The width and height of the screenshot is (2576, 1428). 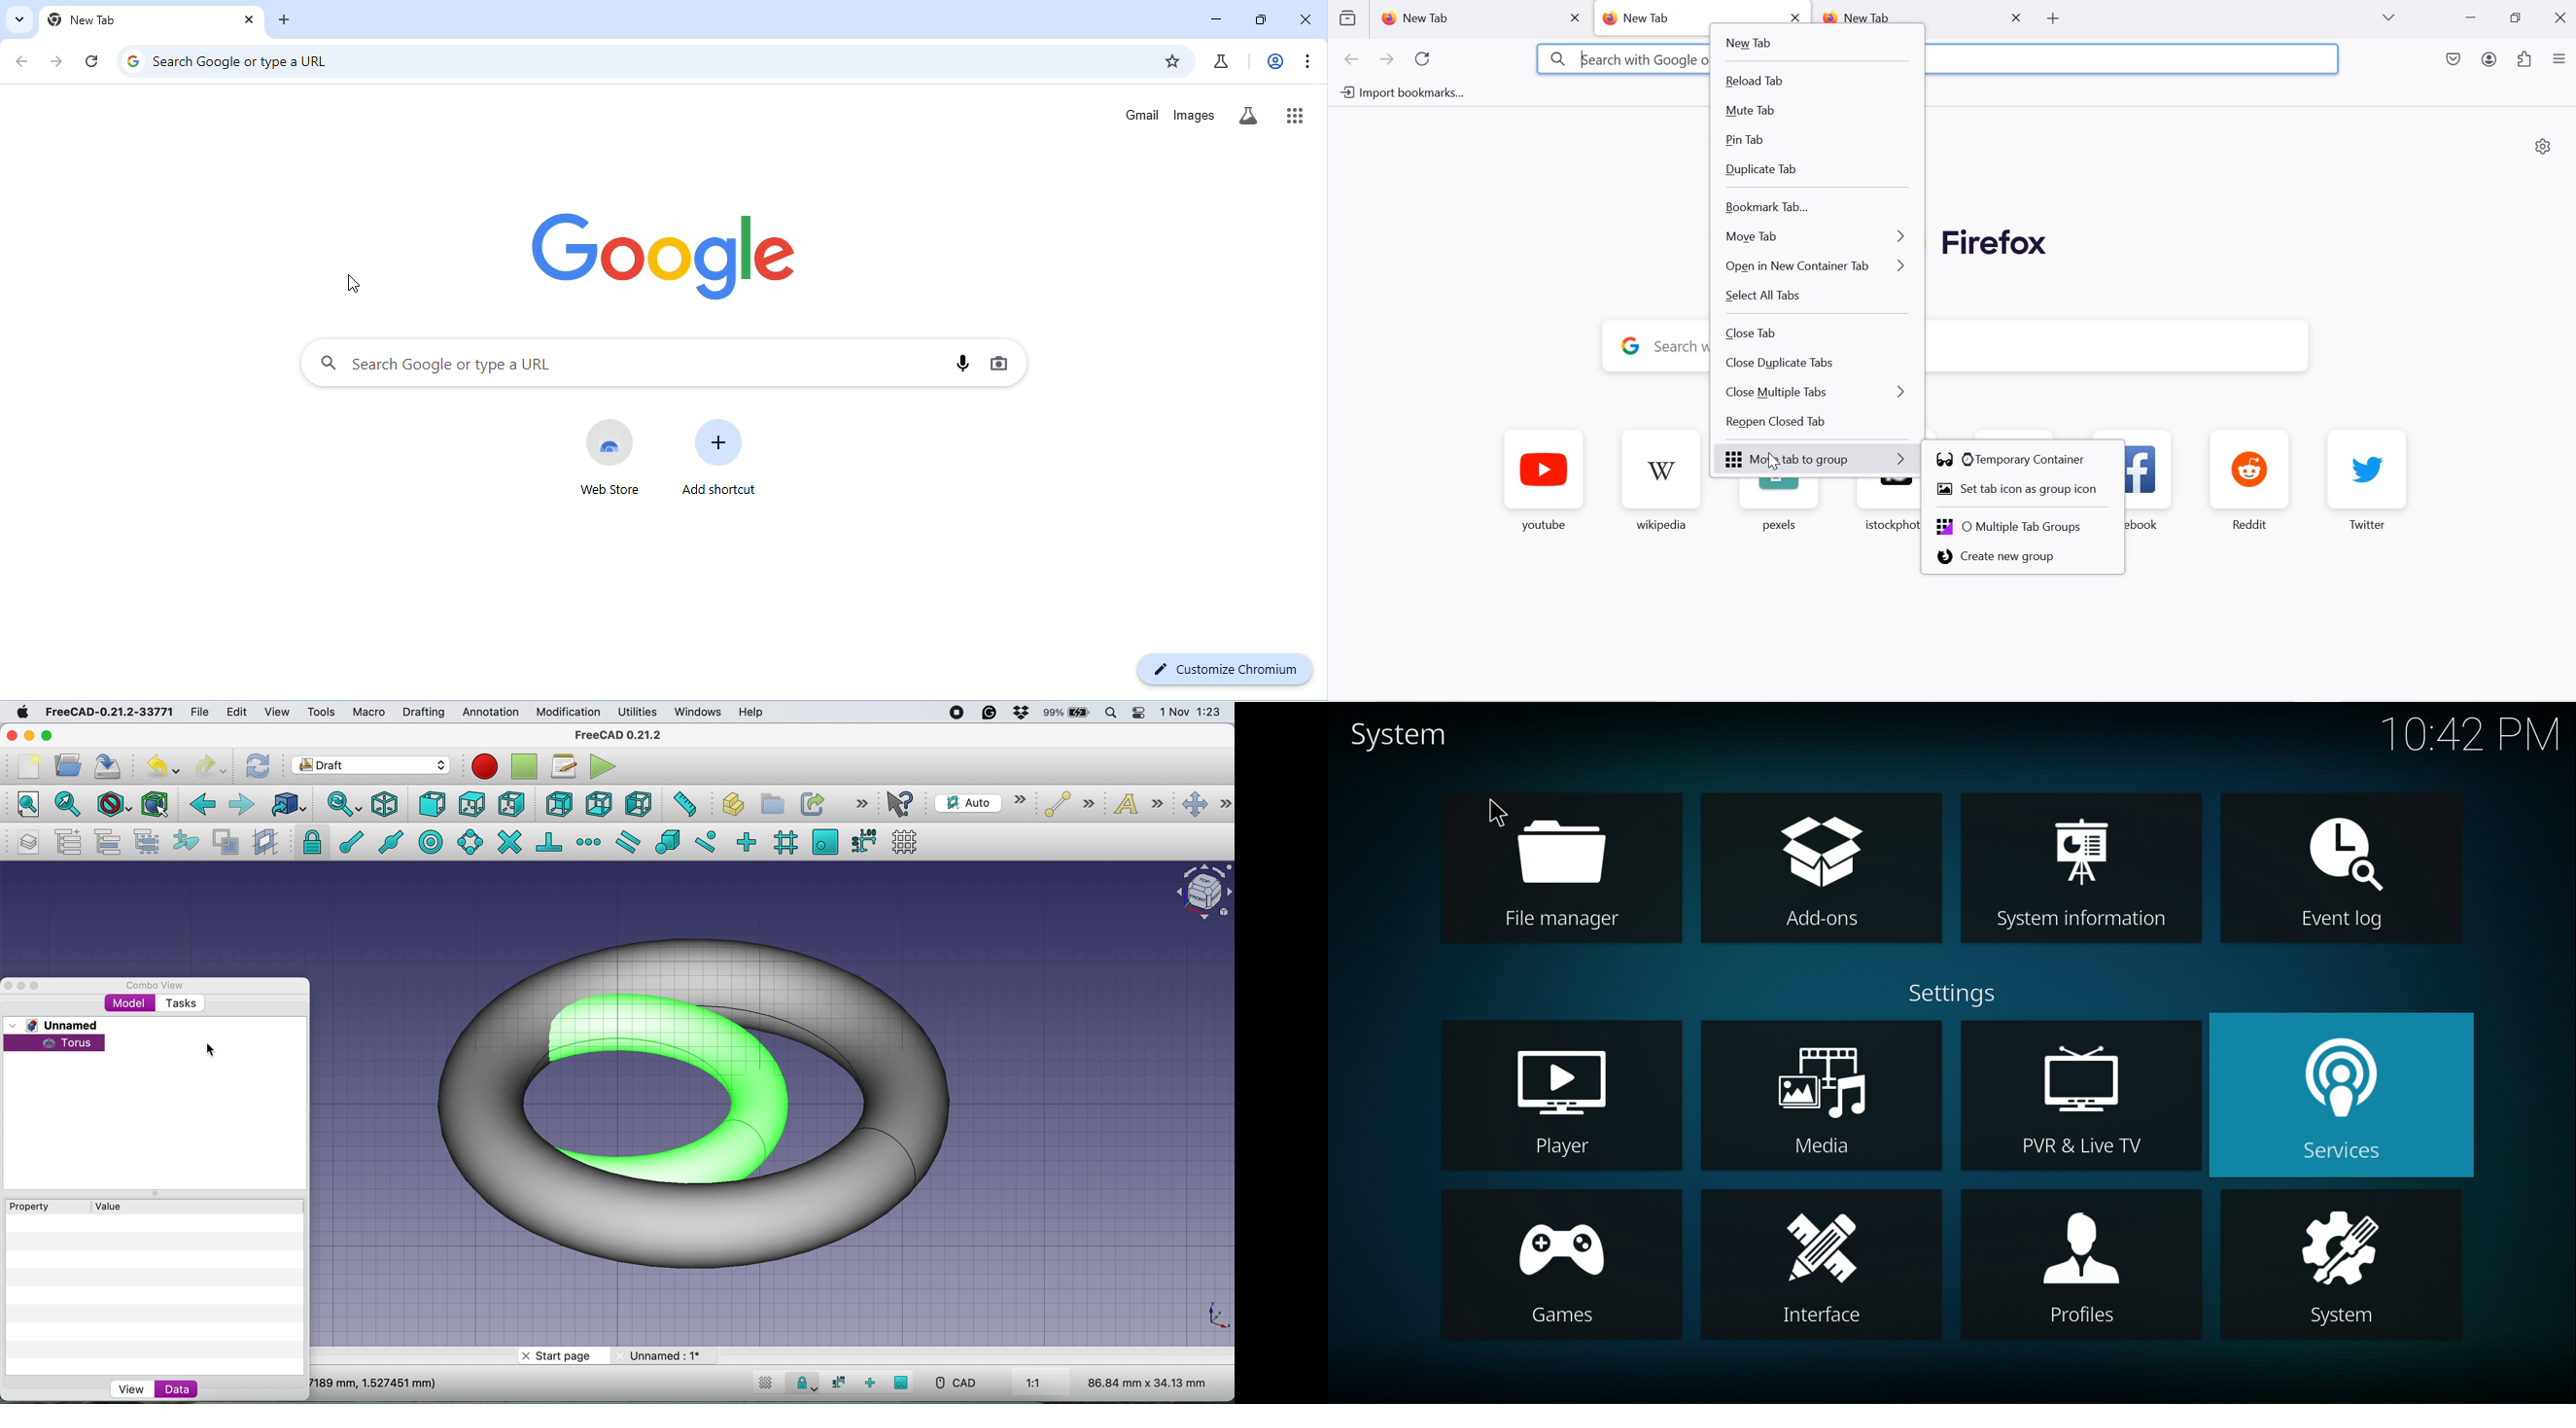 What do you see at coordinates (1960, 993) in the screenshot?
I see `settings` at bounding box center [1960, 993].